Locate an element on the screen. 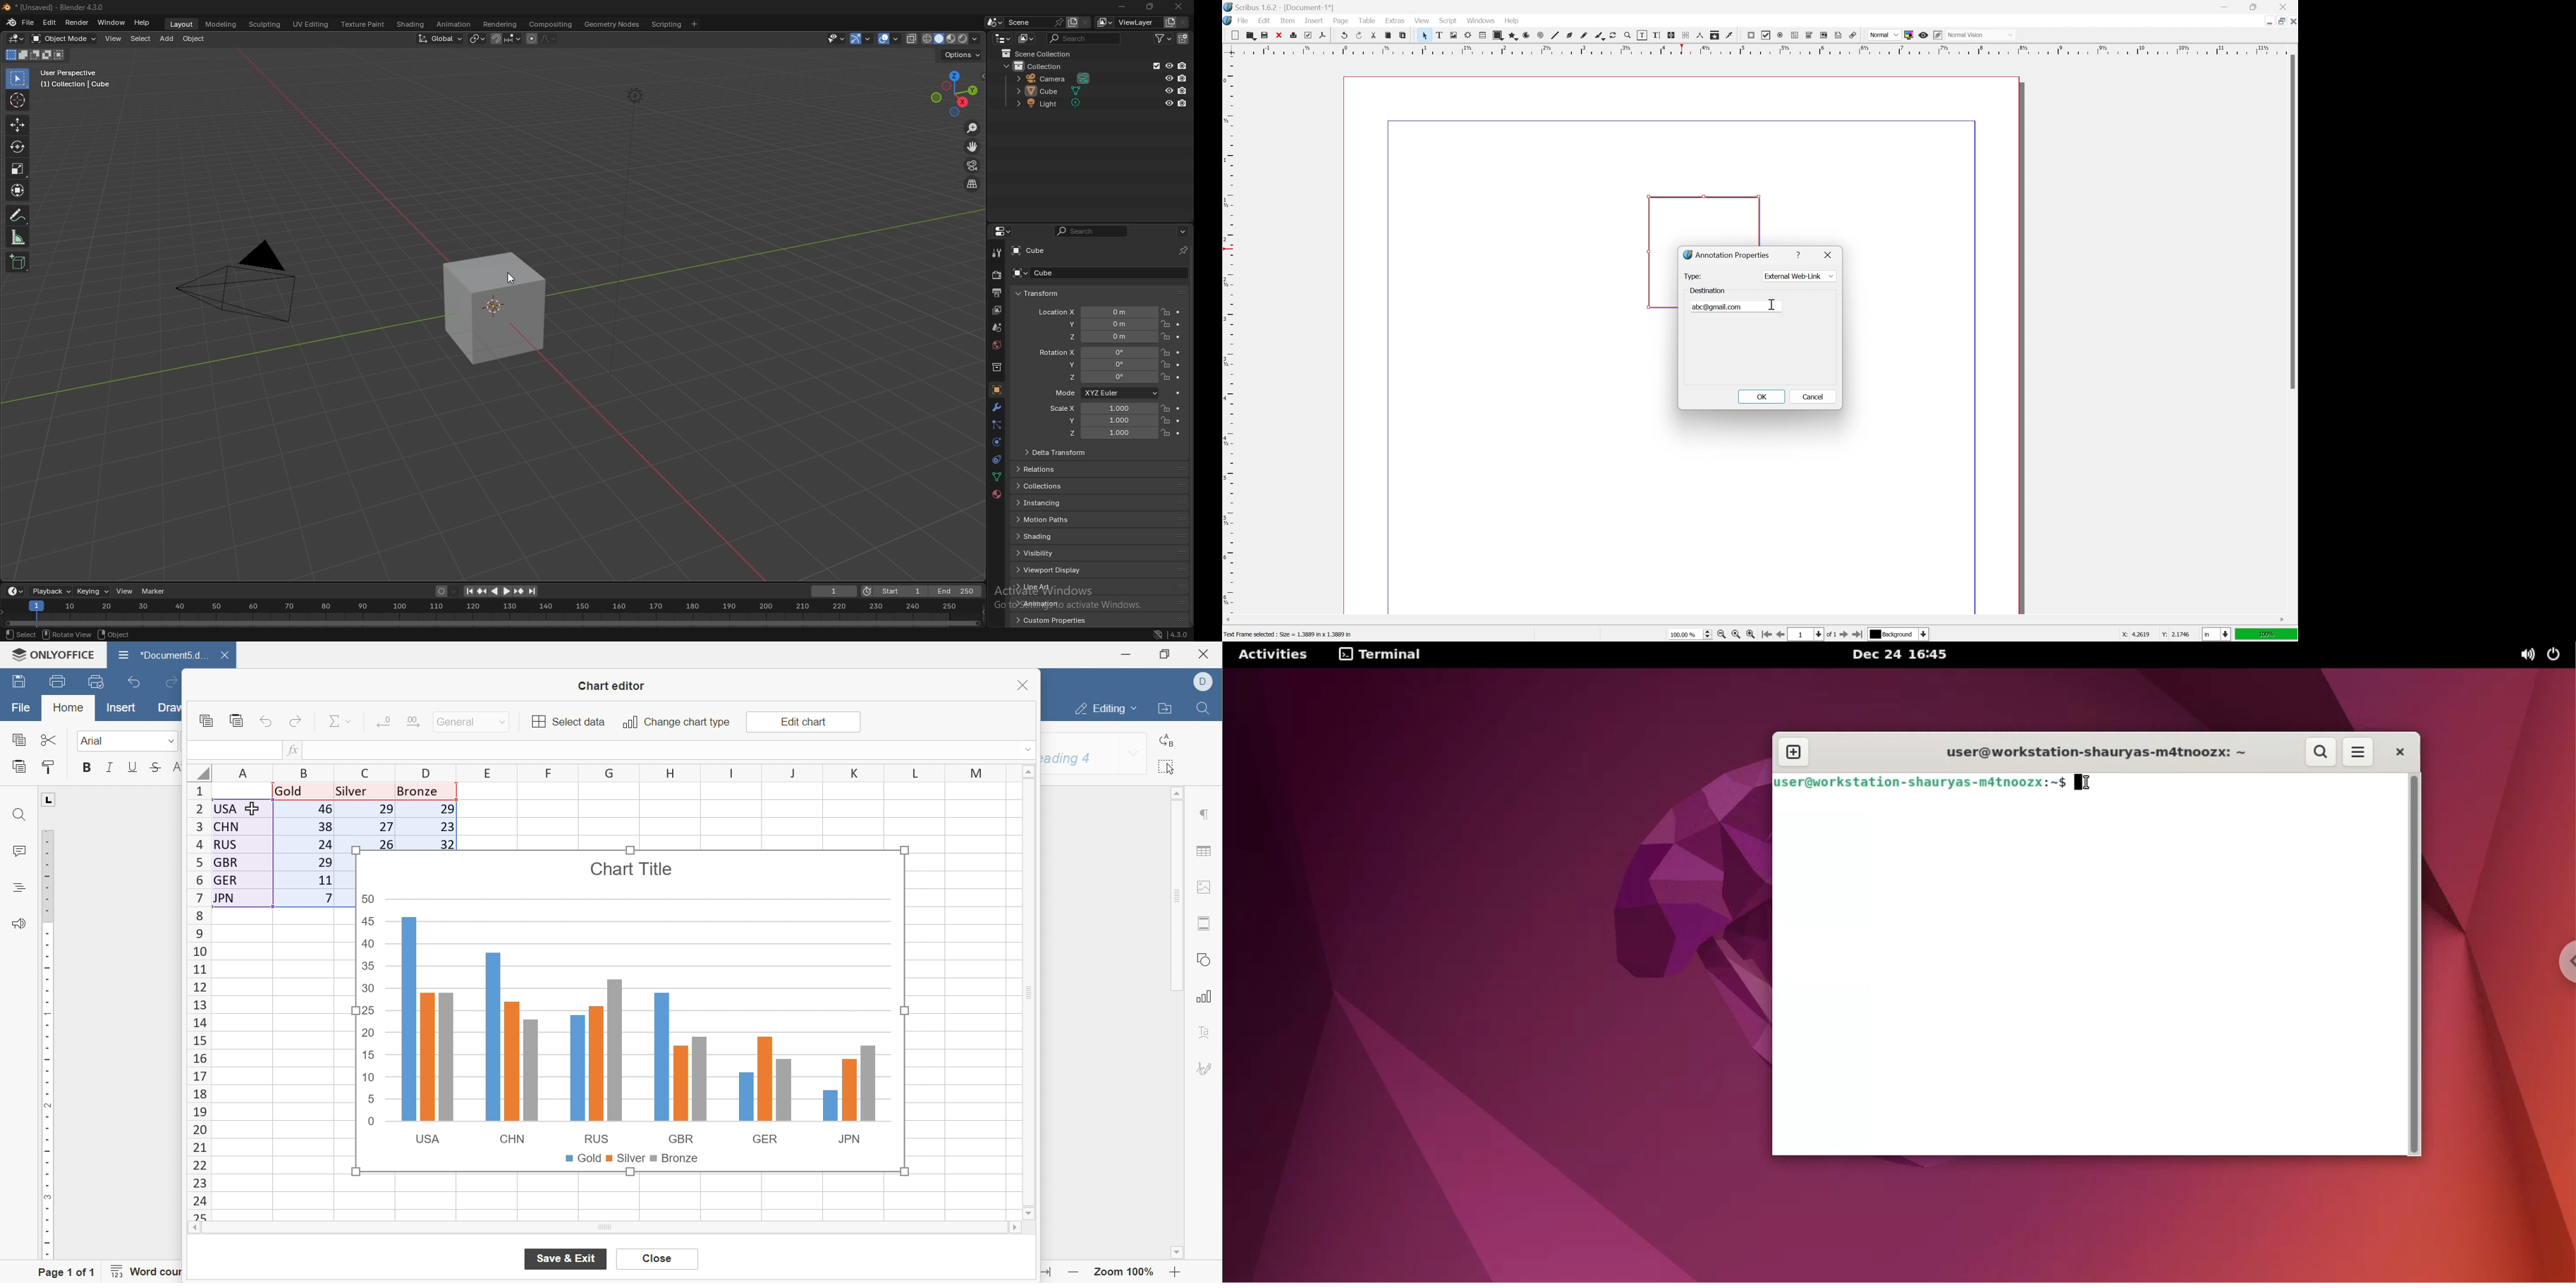 The image size is (2576, 1288). copy style is located at coordinates (49, 767).